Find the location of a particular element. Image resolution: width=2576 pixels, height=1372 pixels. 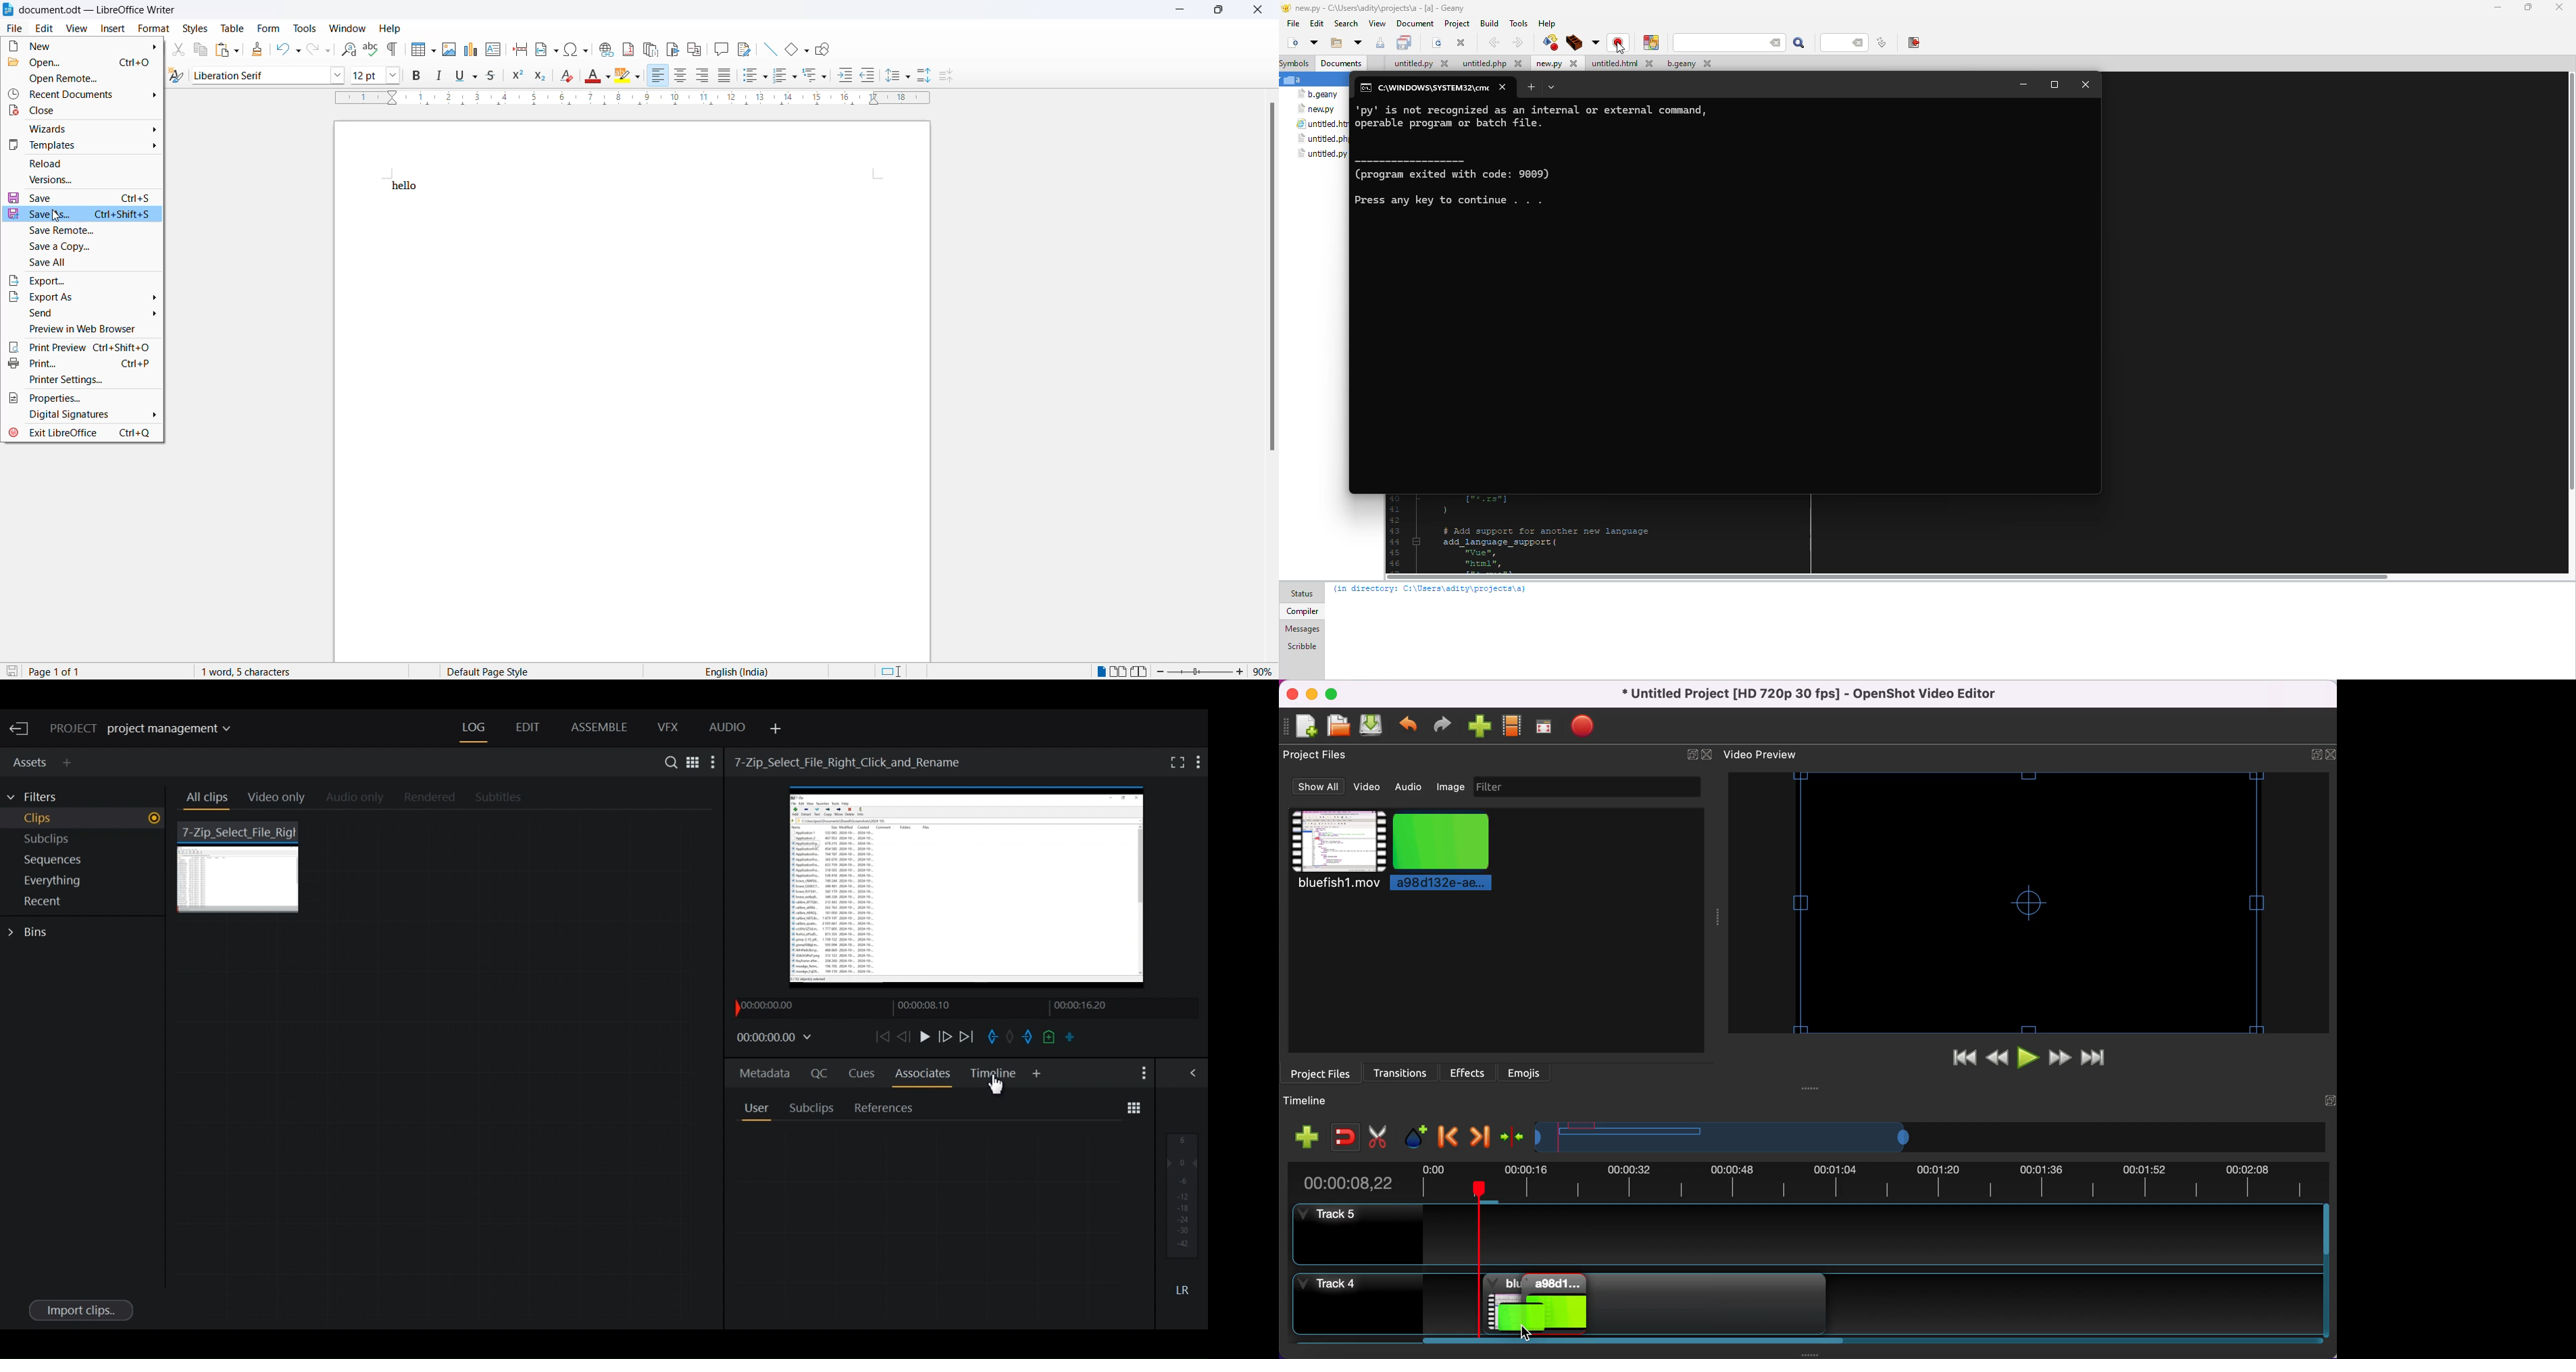

open file is located at coordinates (1337, 724).